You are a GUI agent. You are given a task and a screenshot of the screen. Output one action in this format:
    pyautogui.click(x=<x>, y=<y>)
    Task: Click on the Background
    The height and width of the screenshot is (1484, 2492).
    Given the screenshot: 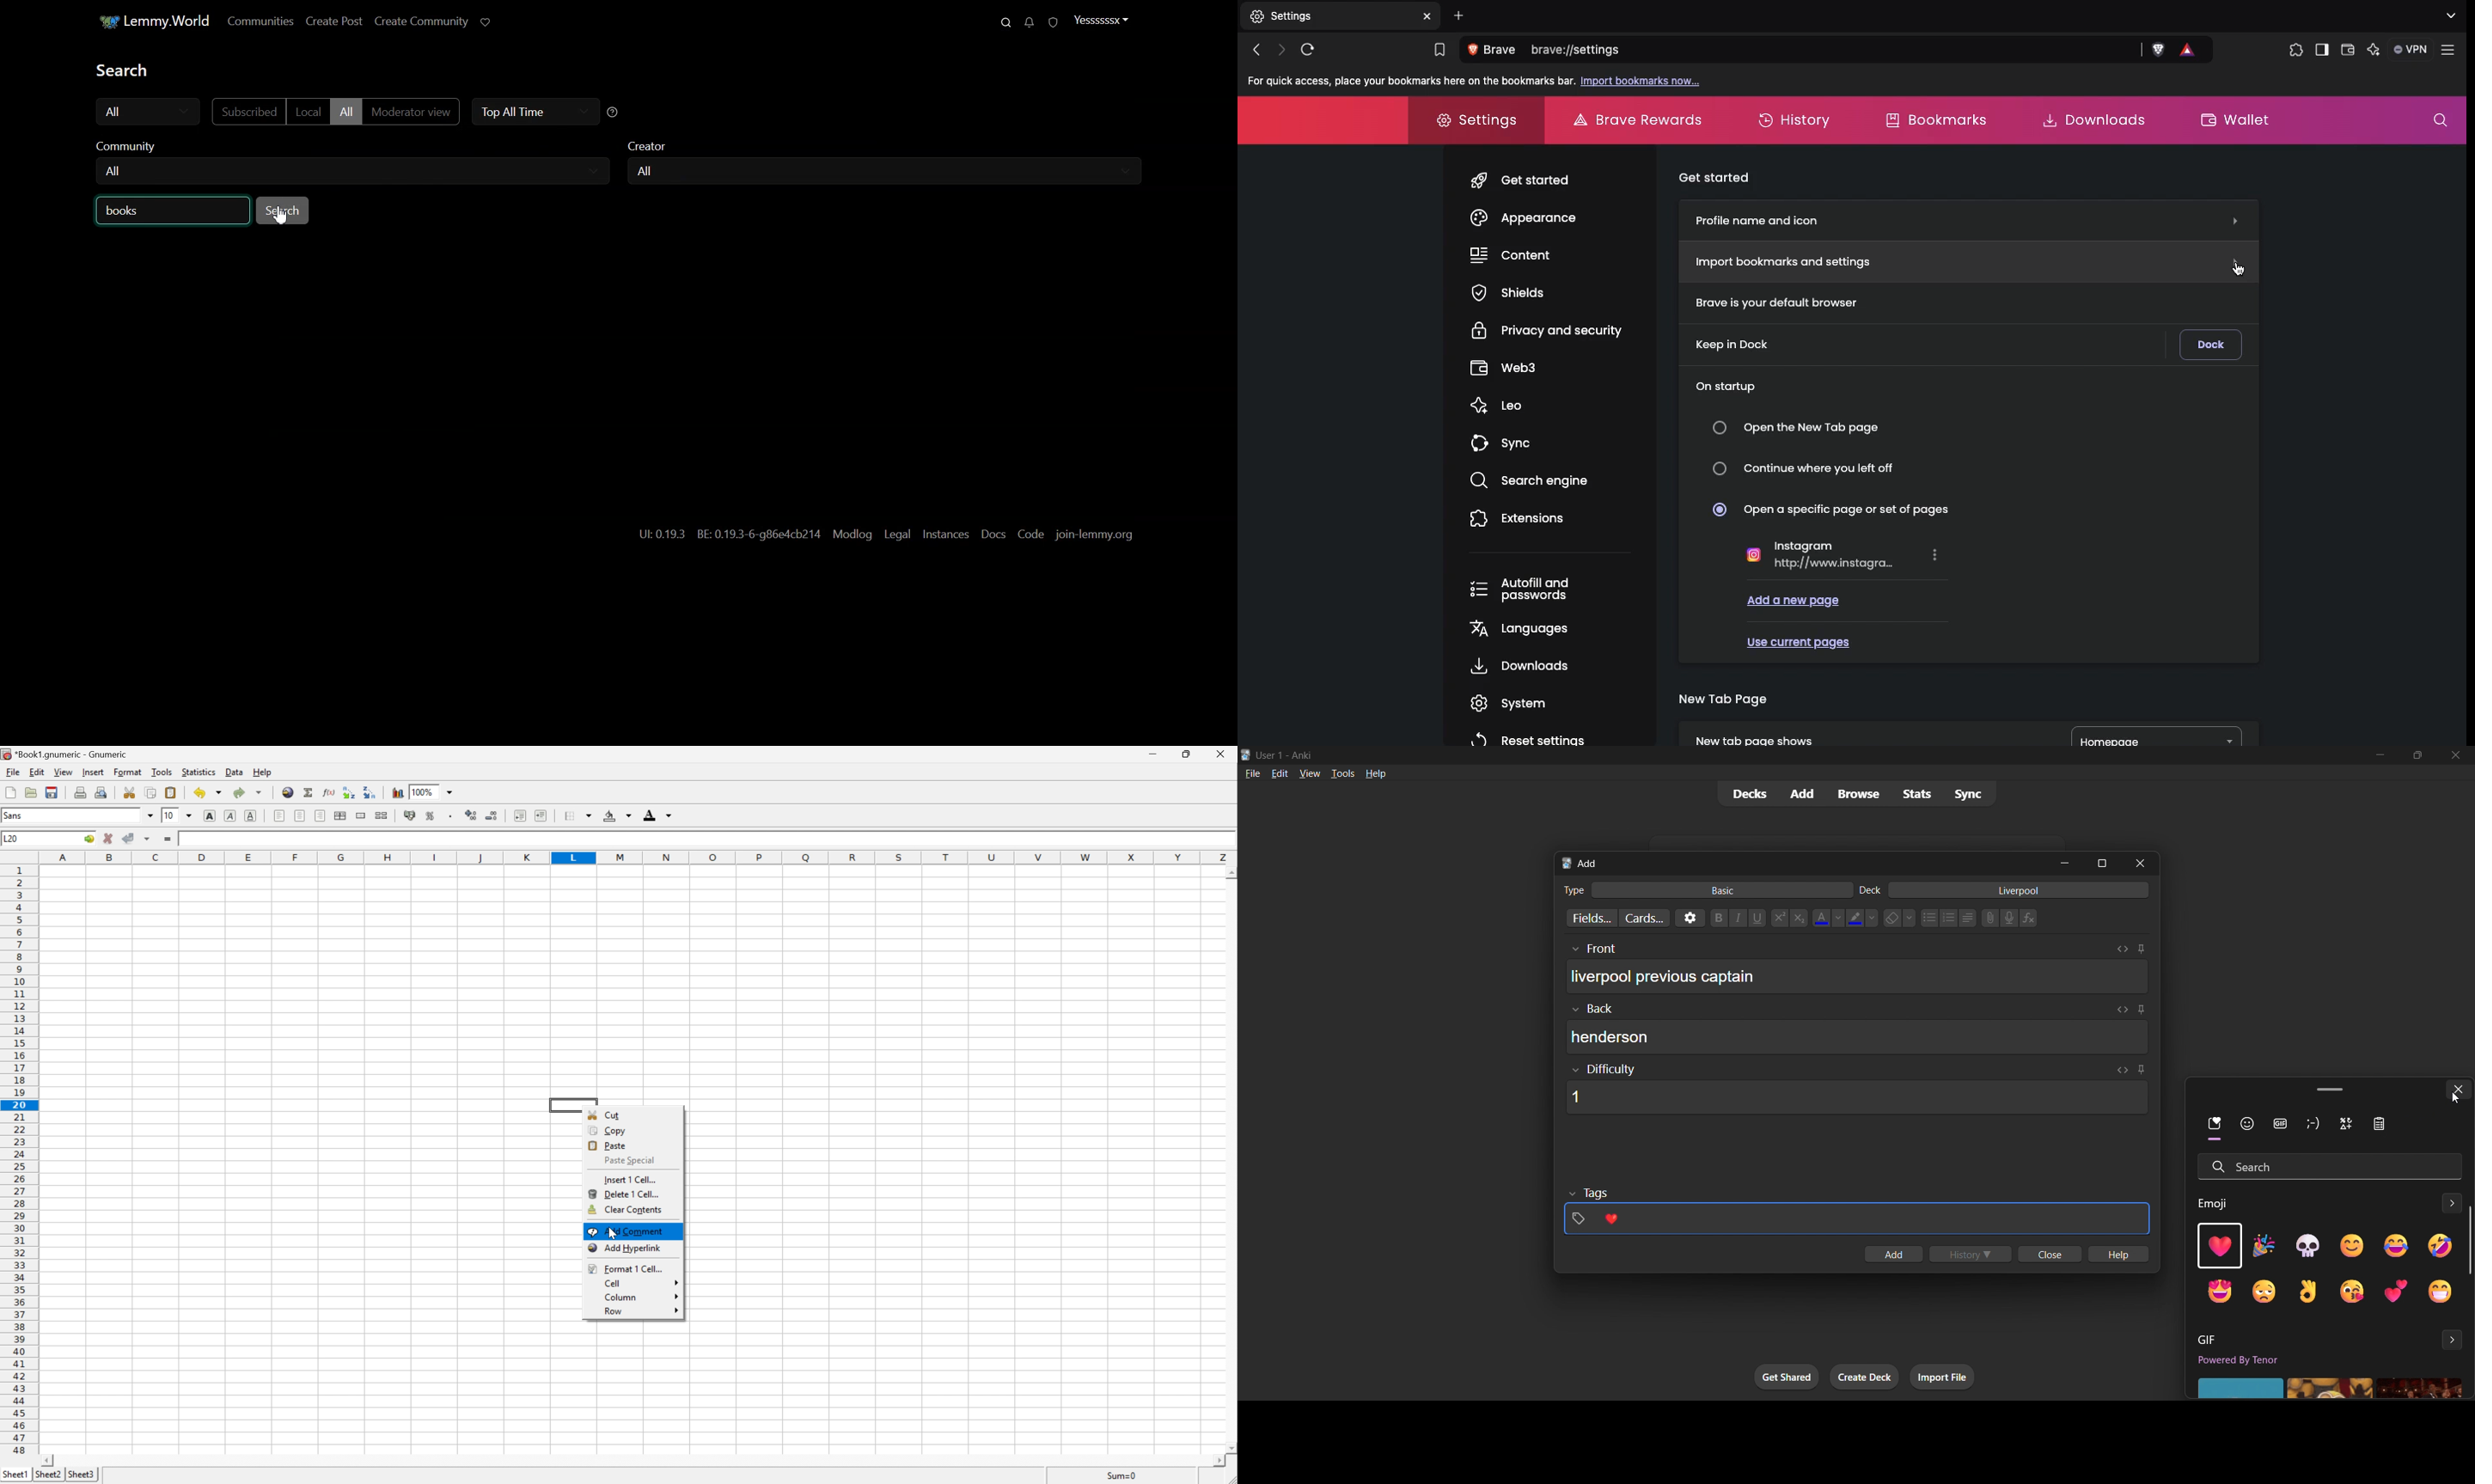 What is the action you would take?
    pyautogui.click(x=617, y=816)
    